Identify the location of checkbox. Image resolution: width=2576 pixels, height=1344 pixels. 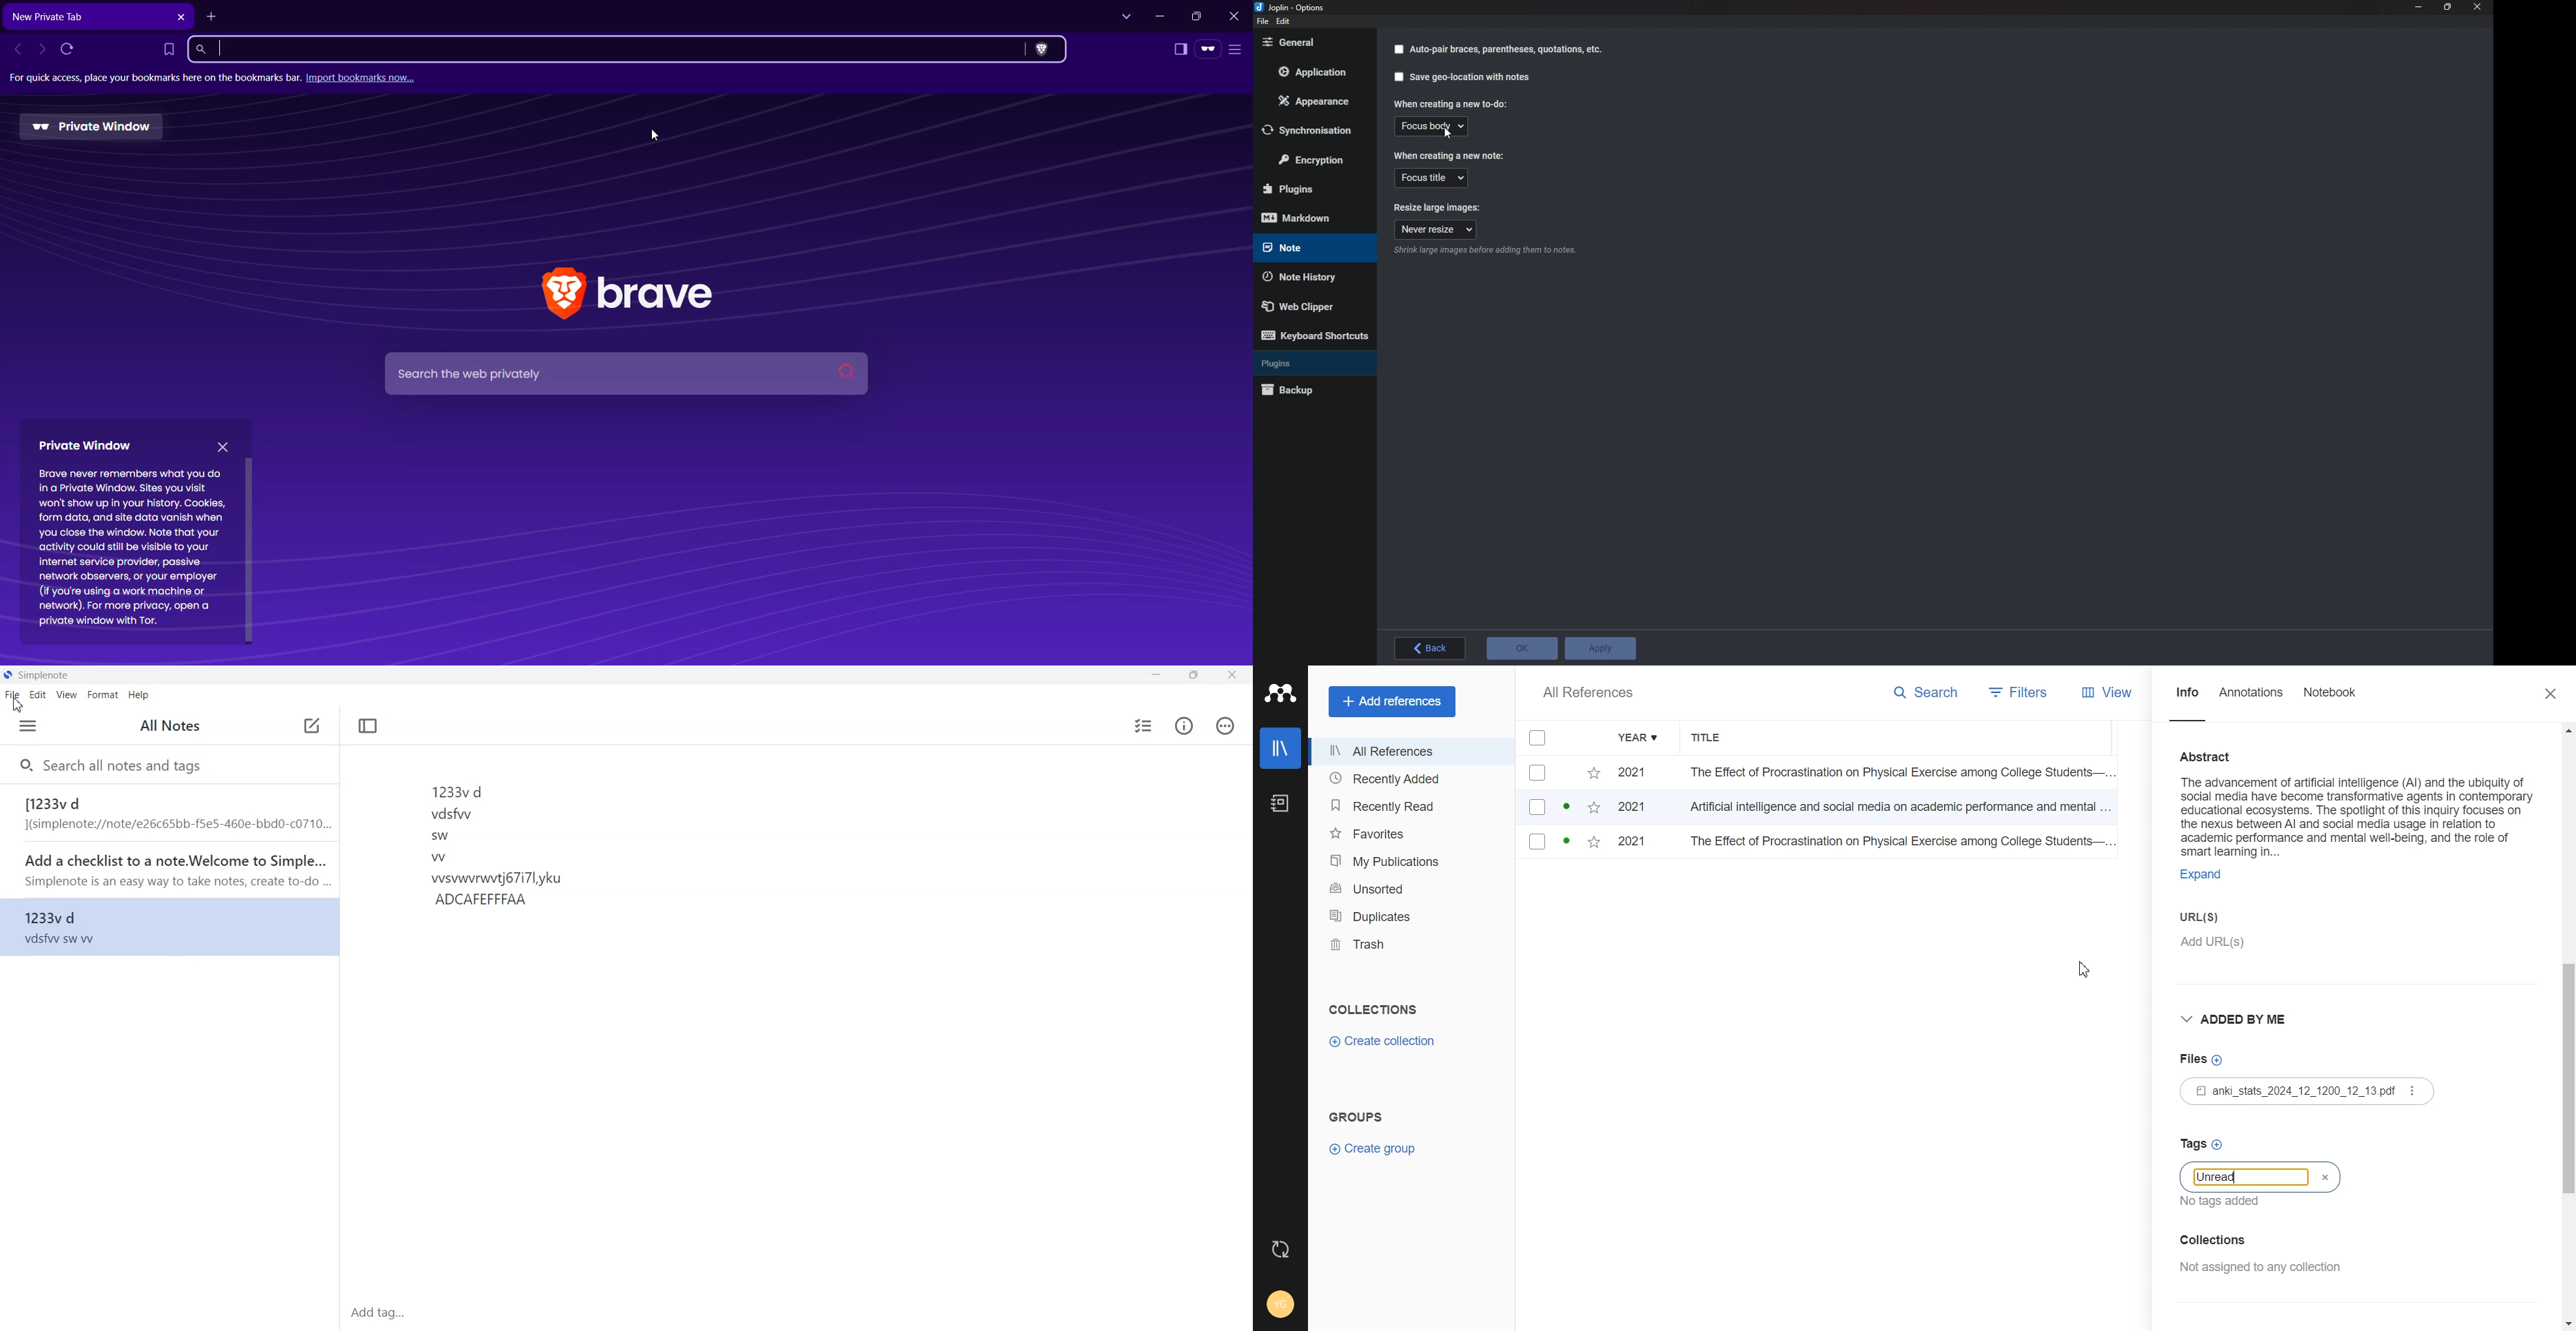
(1398, 50).